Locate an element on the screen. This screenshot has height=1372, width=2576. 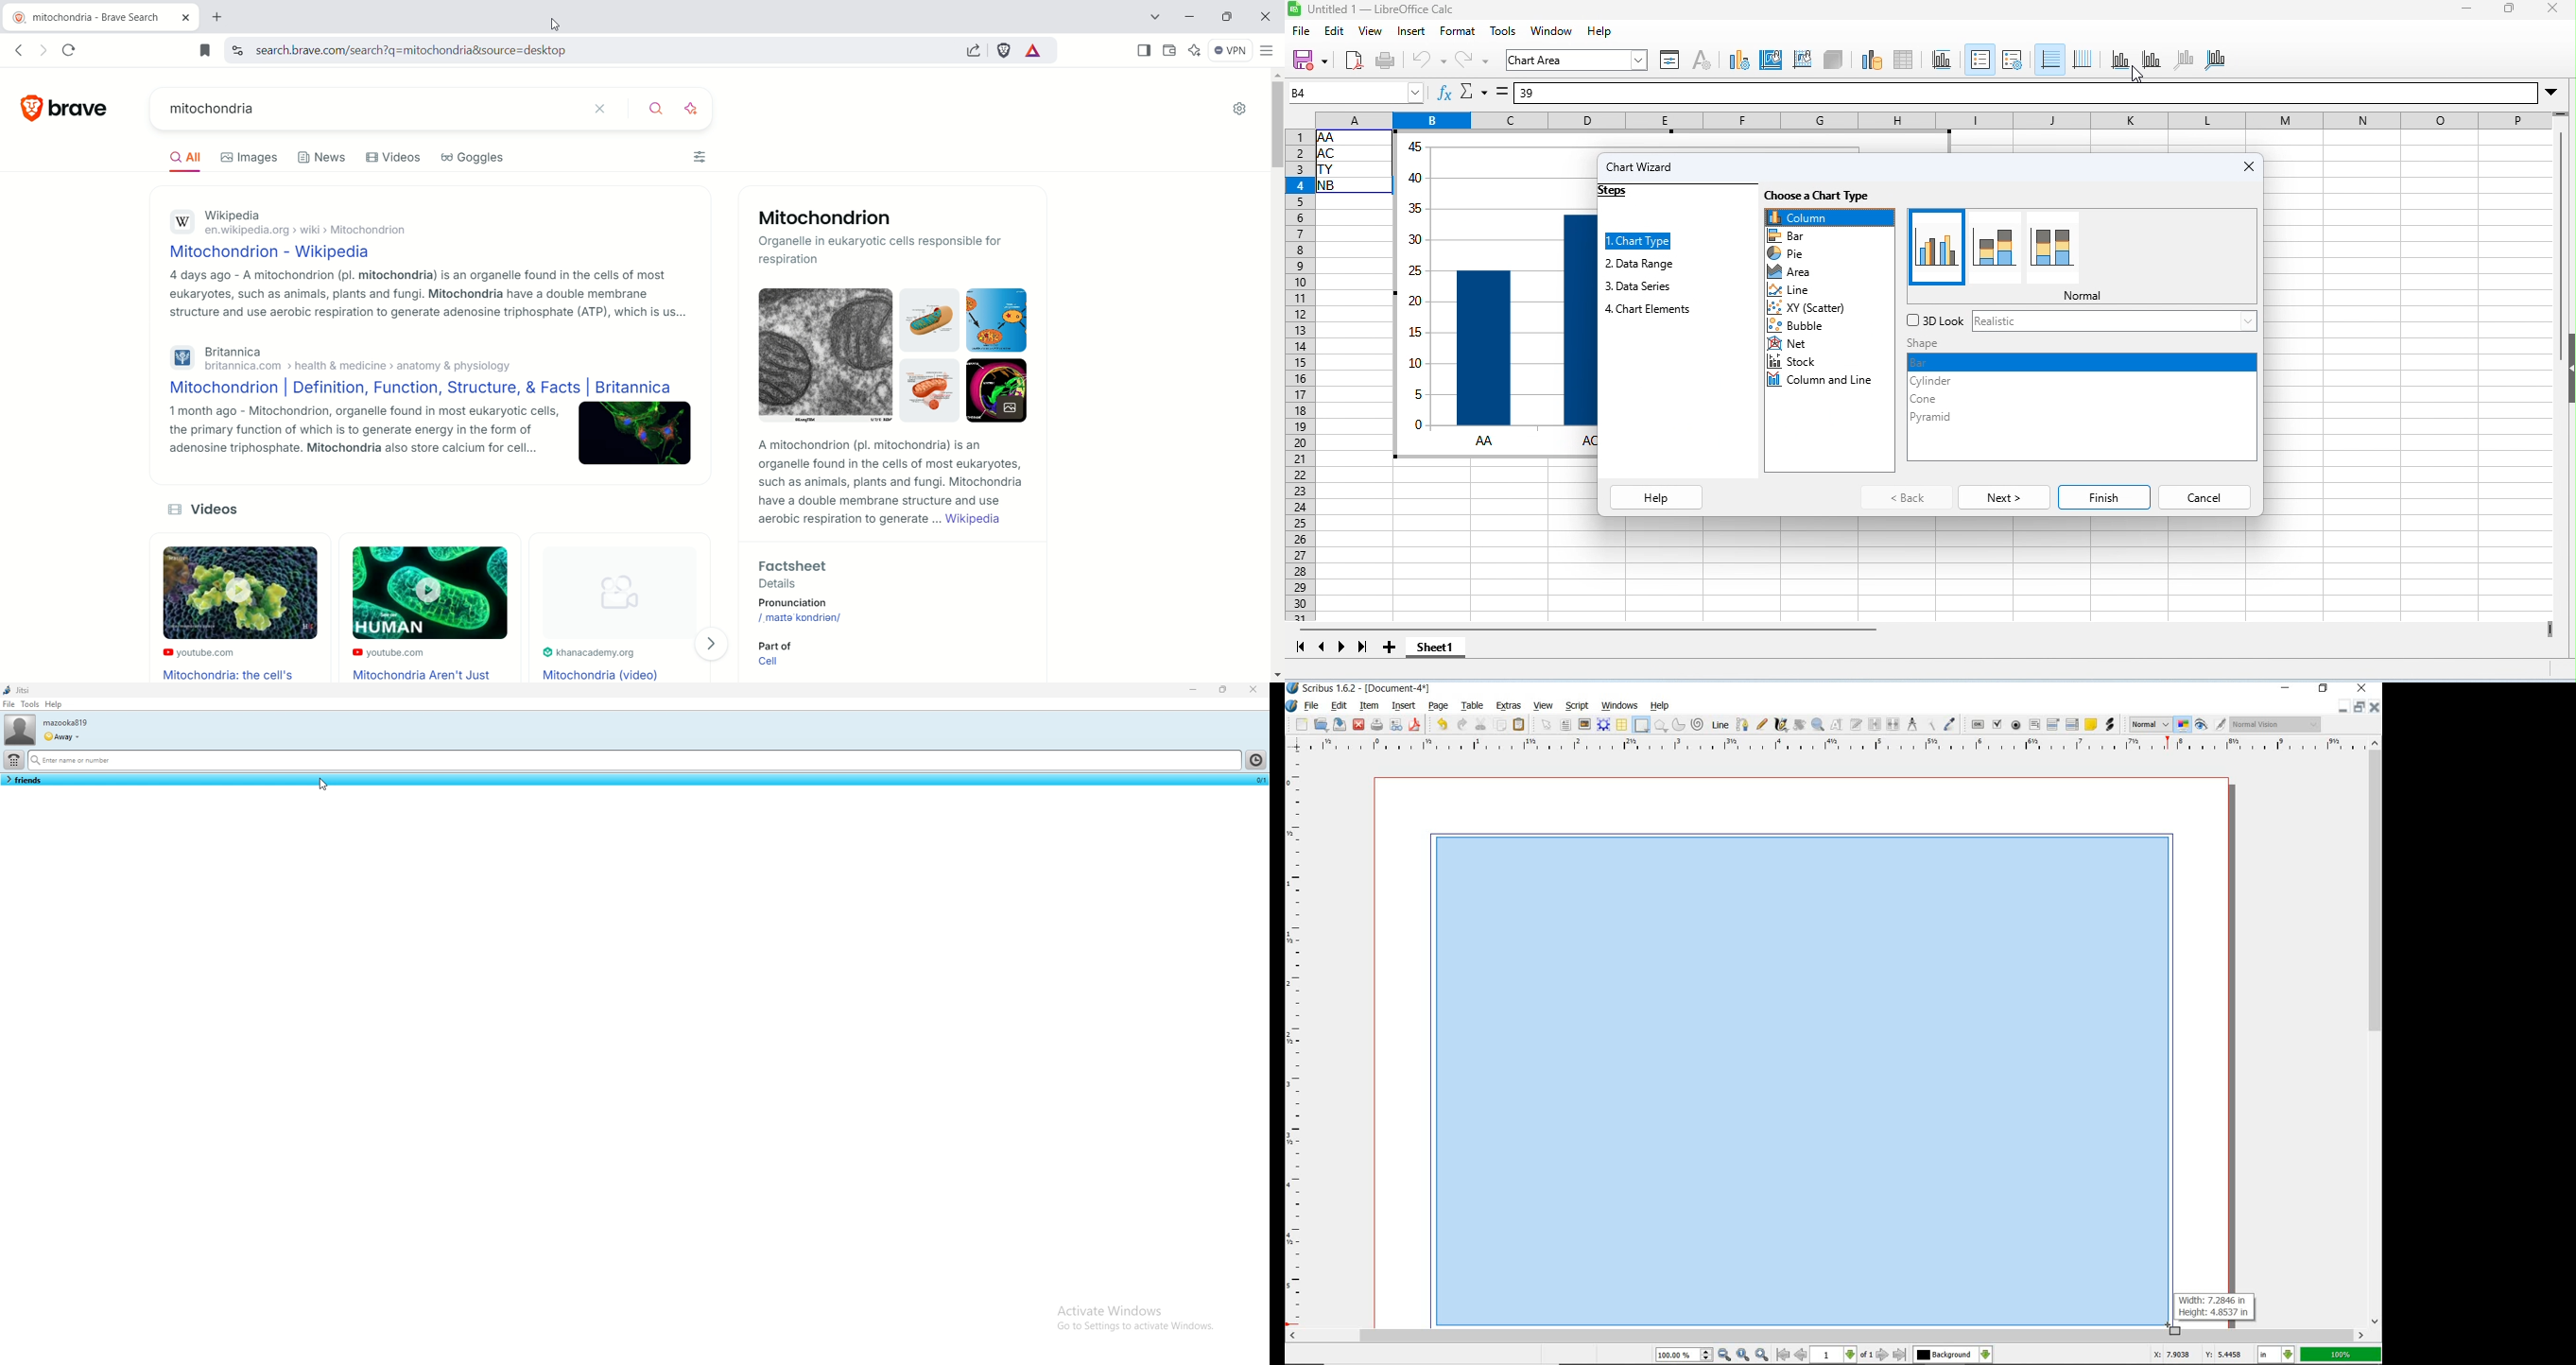
insert is located at coordinates (1412, 32).